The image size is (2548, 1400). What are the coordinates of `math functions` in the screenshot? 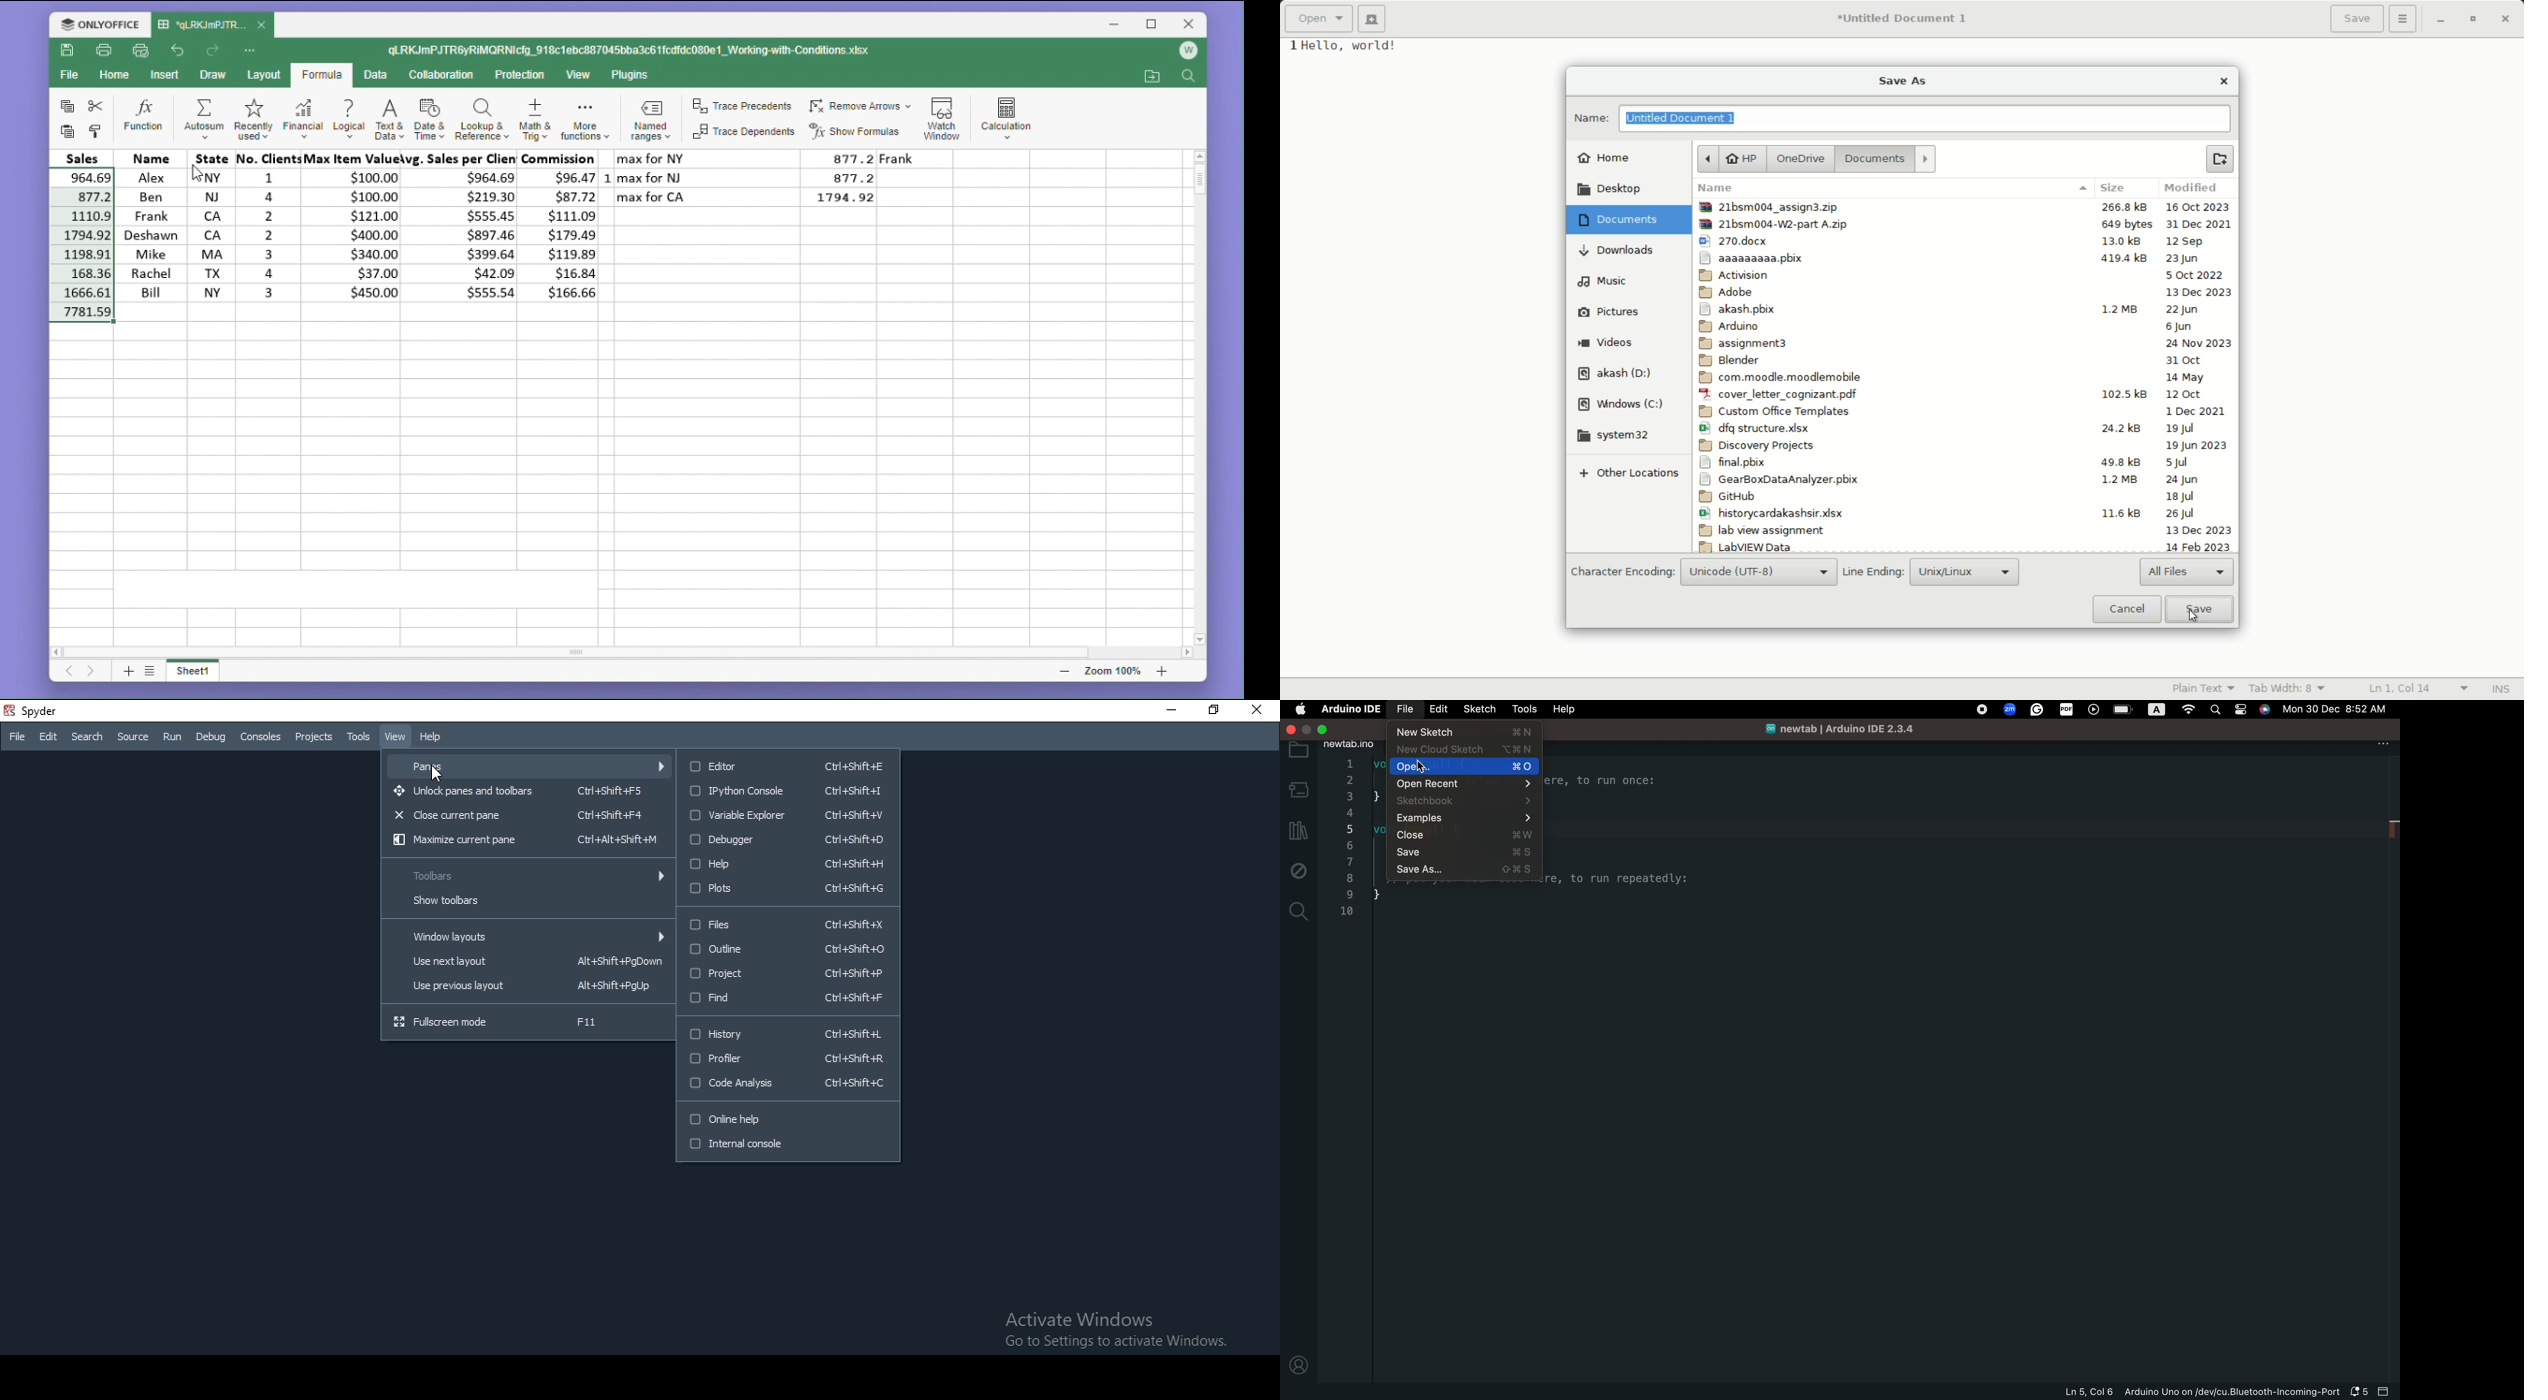 It's located at (584, 122).